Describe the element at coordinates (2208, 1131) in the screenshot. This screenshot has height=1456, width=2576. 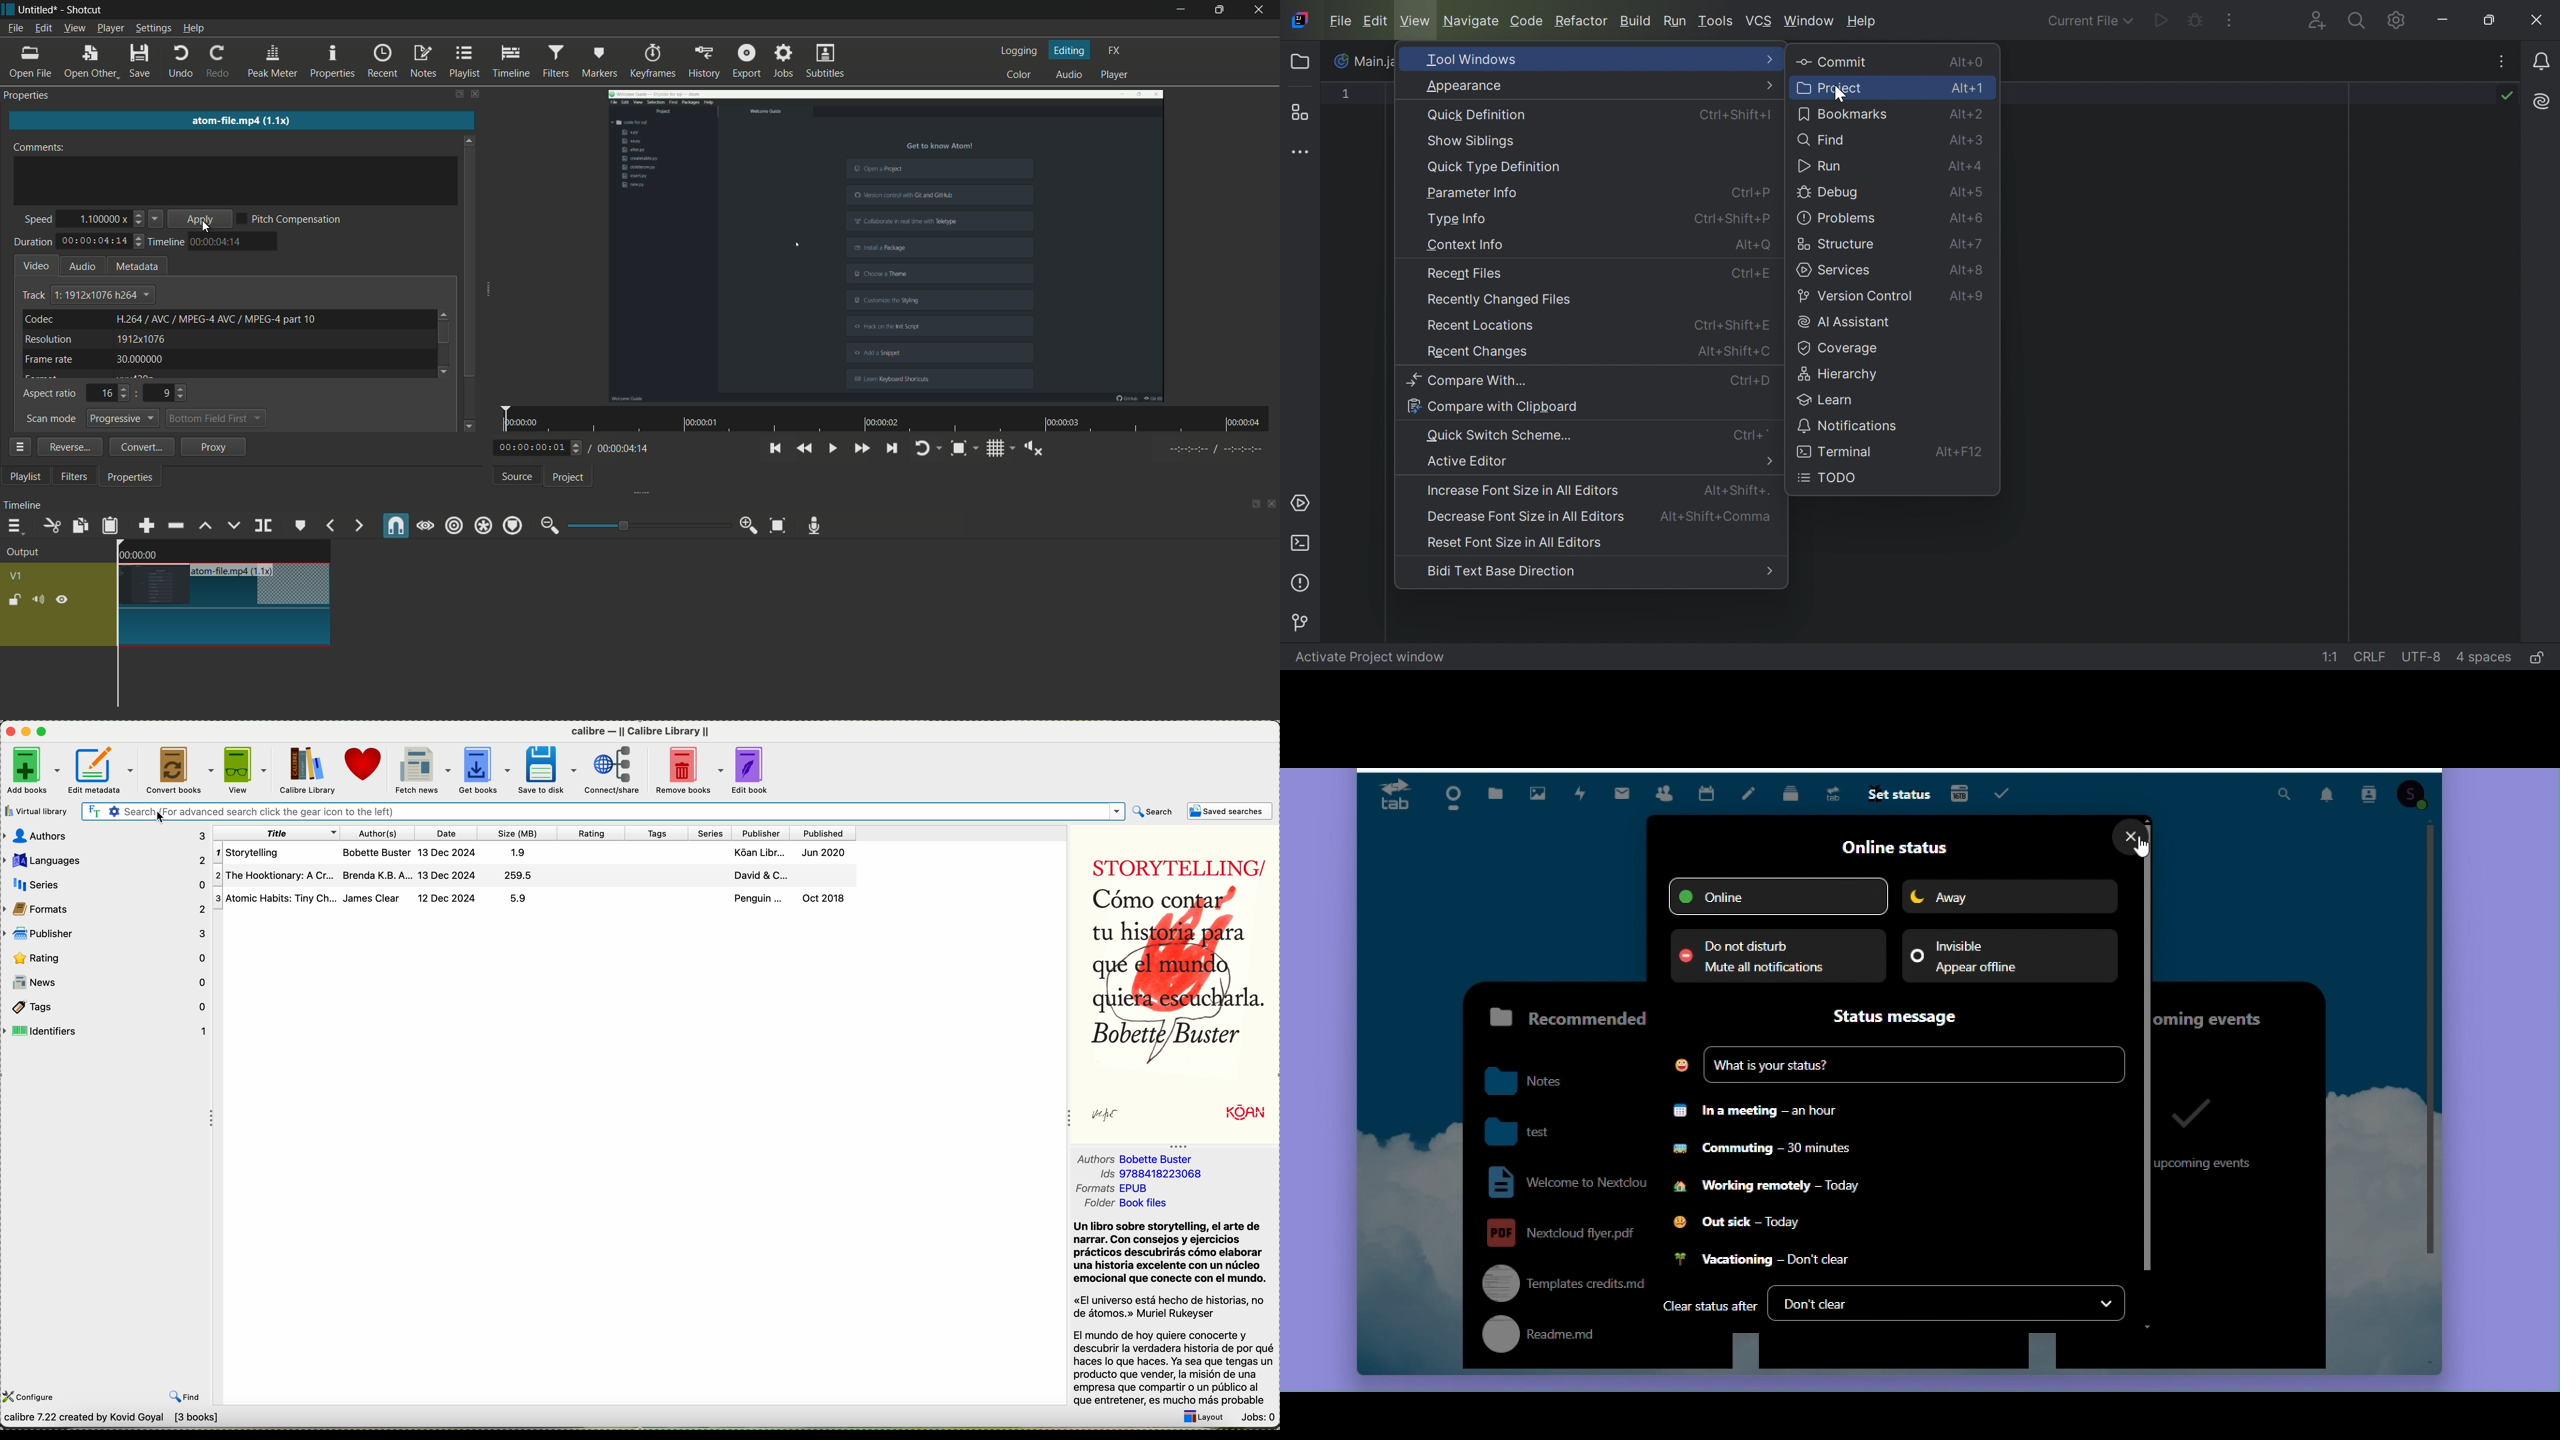
I see `no upcoming events` at that location.